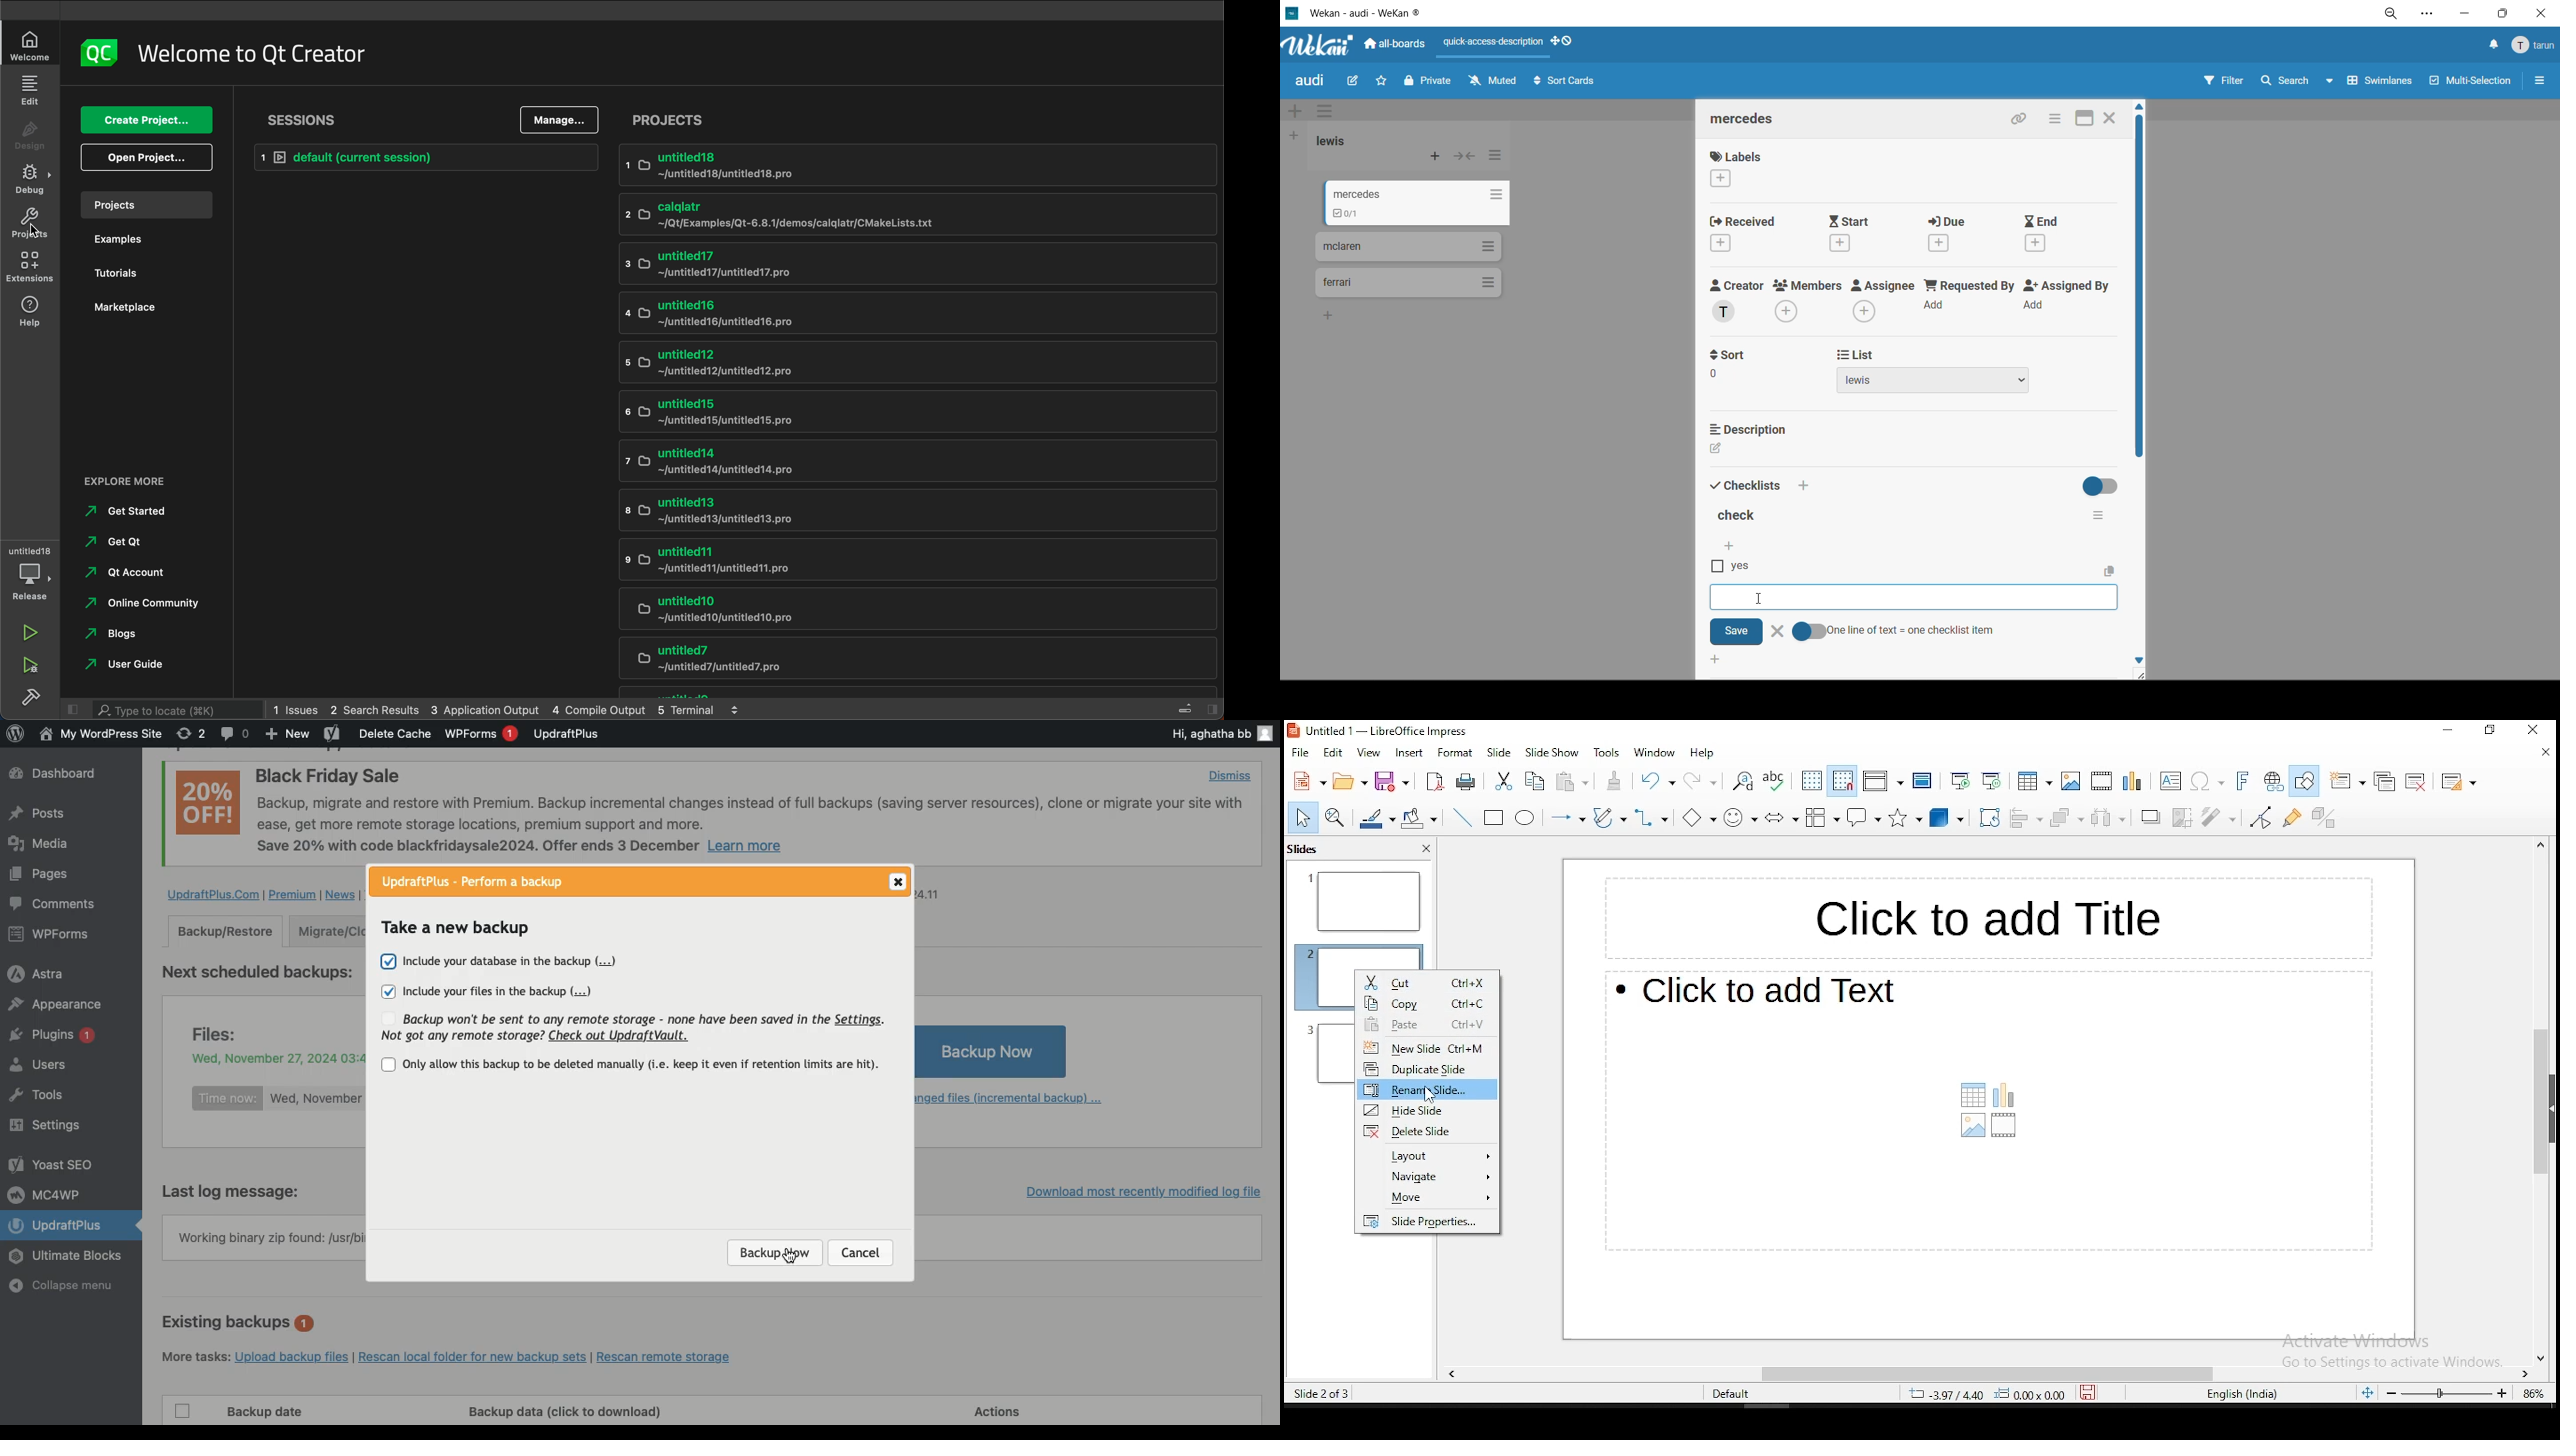 The image size is (2576, 1456). What do you see at coordinates (51, 1126) in the screenshot?
I see `Settings` at bounding box center [51, 1126].